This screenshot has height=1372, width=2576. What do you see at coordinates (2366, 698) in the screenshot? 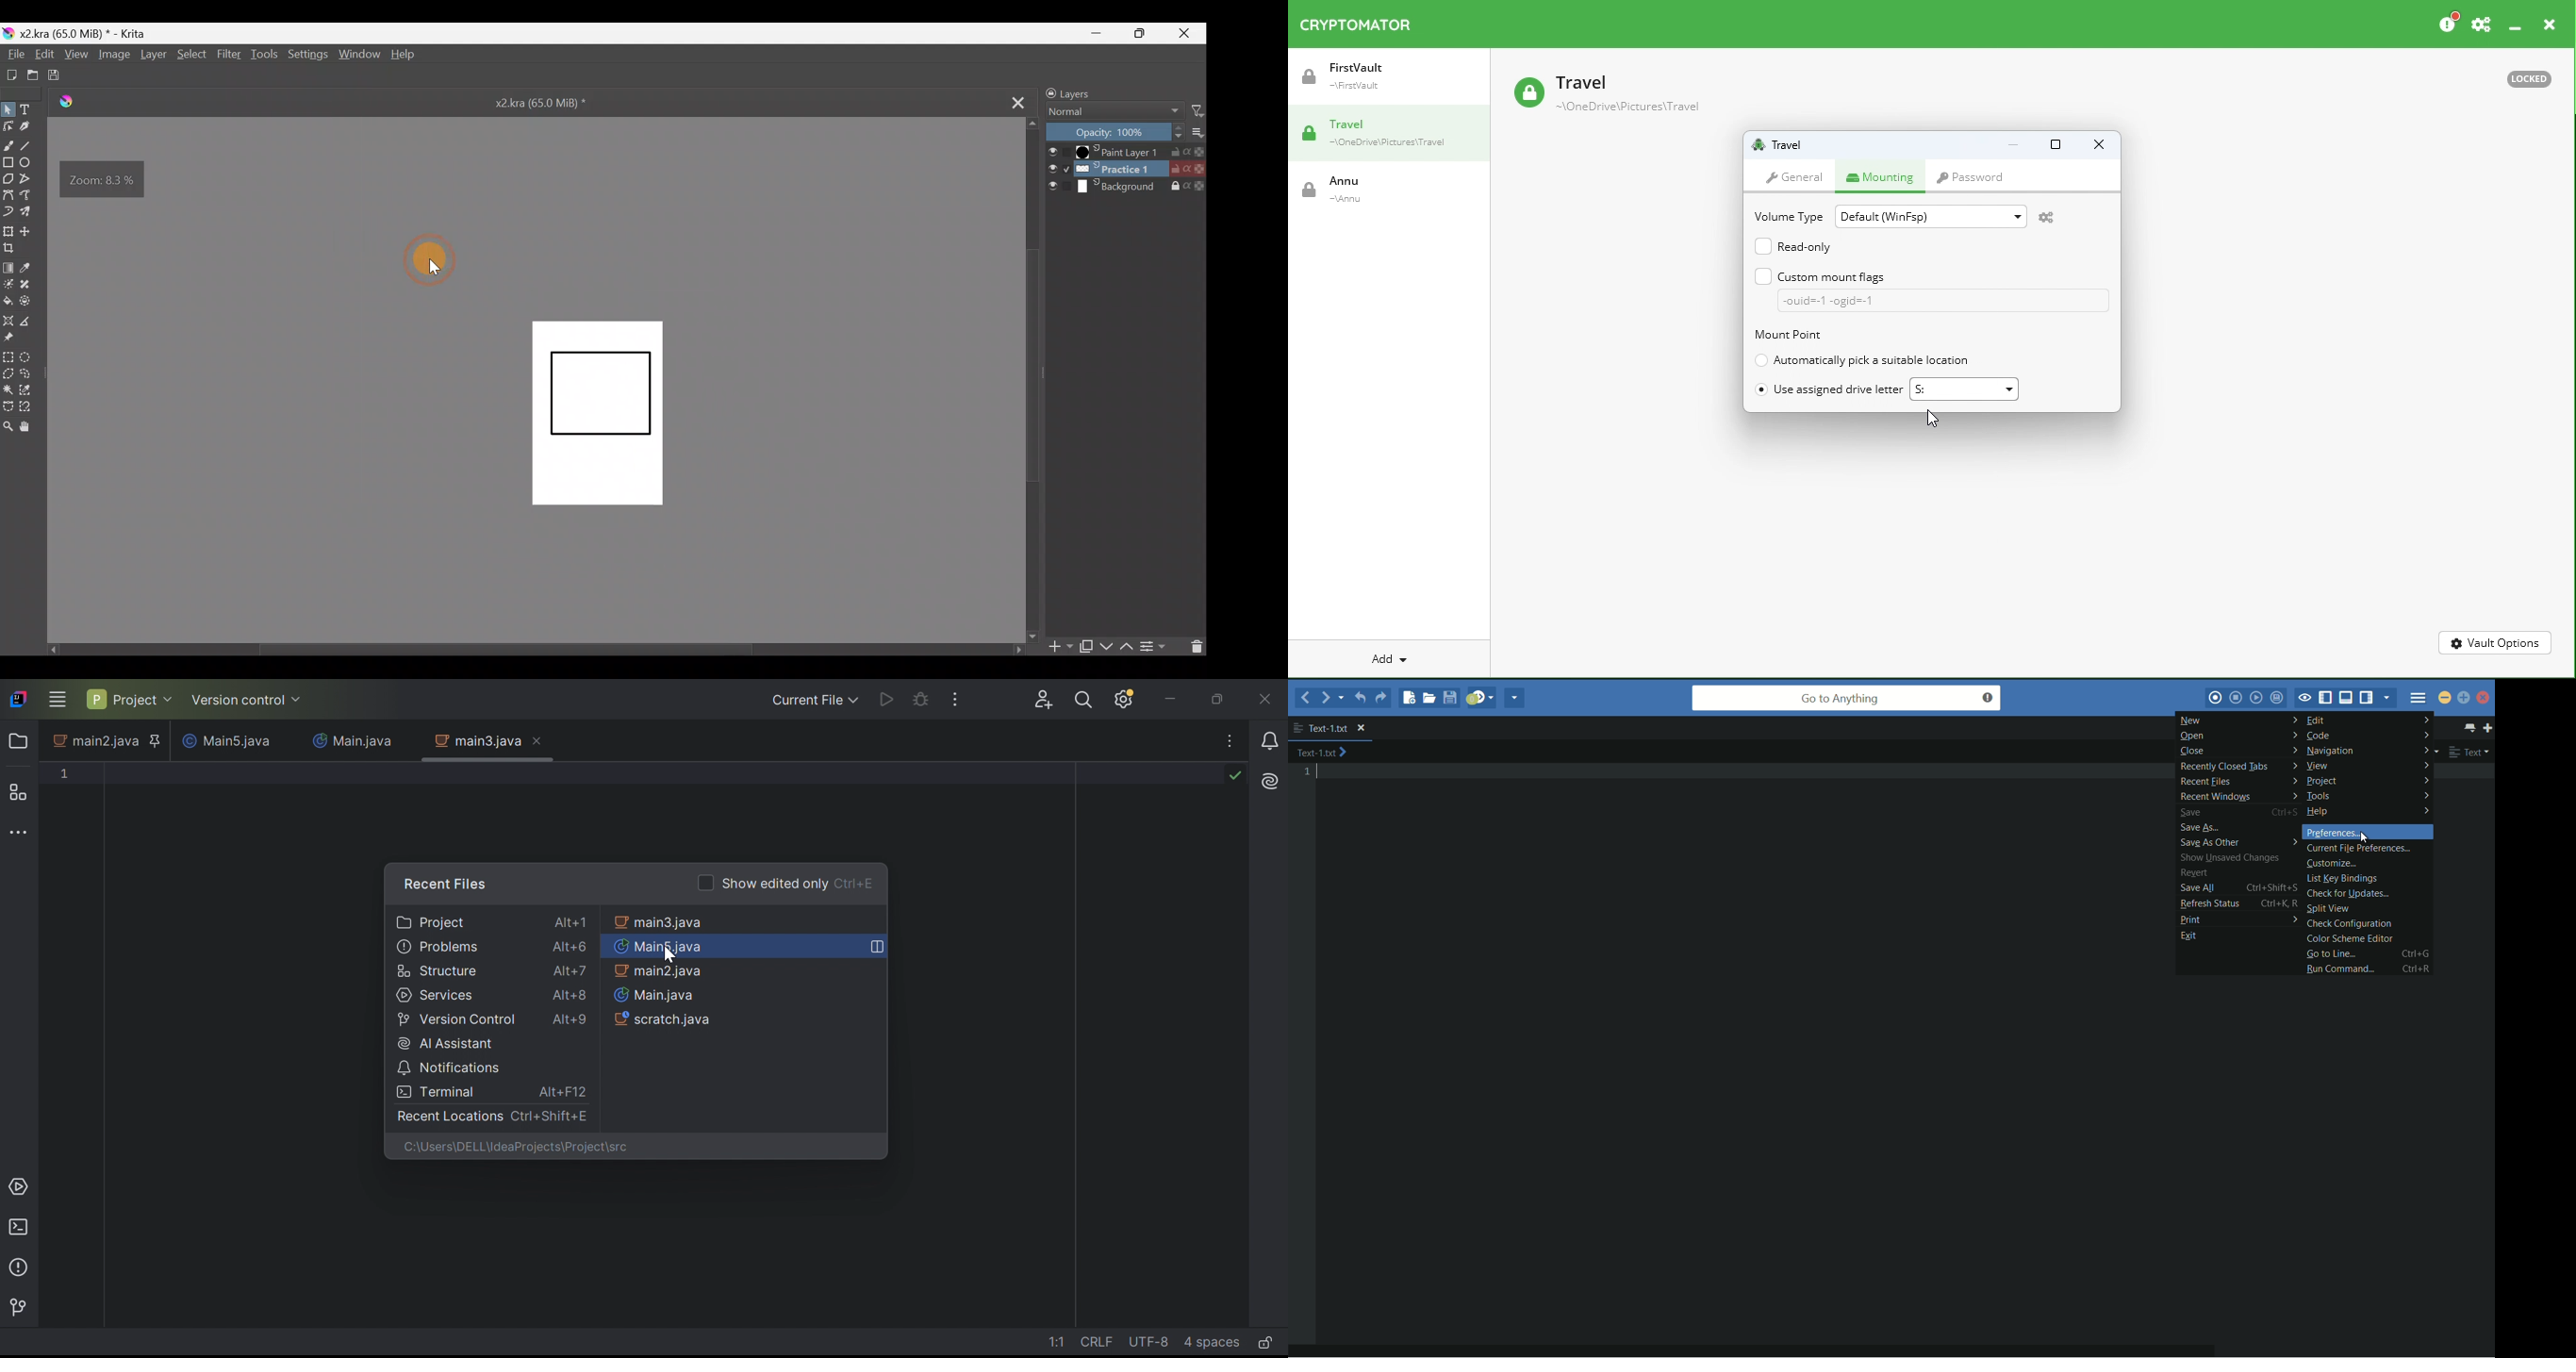
I see `show/hide right panel` at bounding box center [2366, 698].